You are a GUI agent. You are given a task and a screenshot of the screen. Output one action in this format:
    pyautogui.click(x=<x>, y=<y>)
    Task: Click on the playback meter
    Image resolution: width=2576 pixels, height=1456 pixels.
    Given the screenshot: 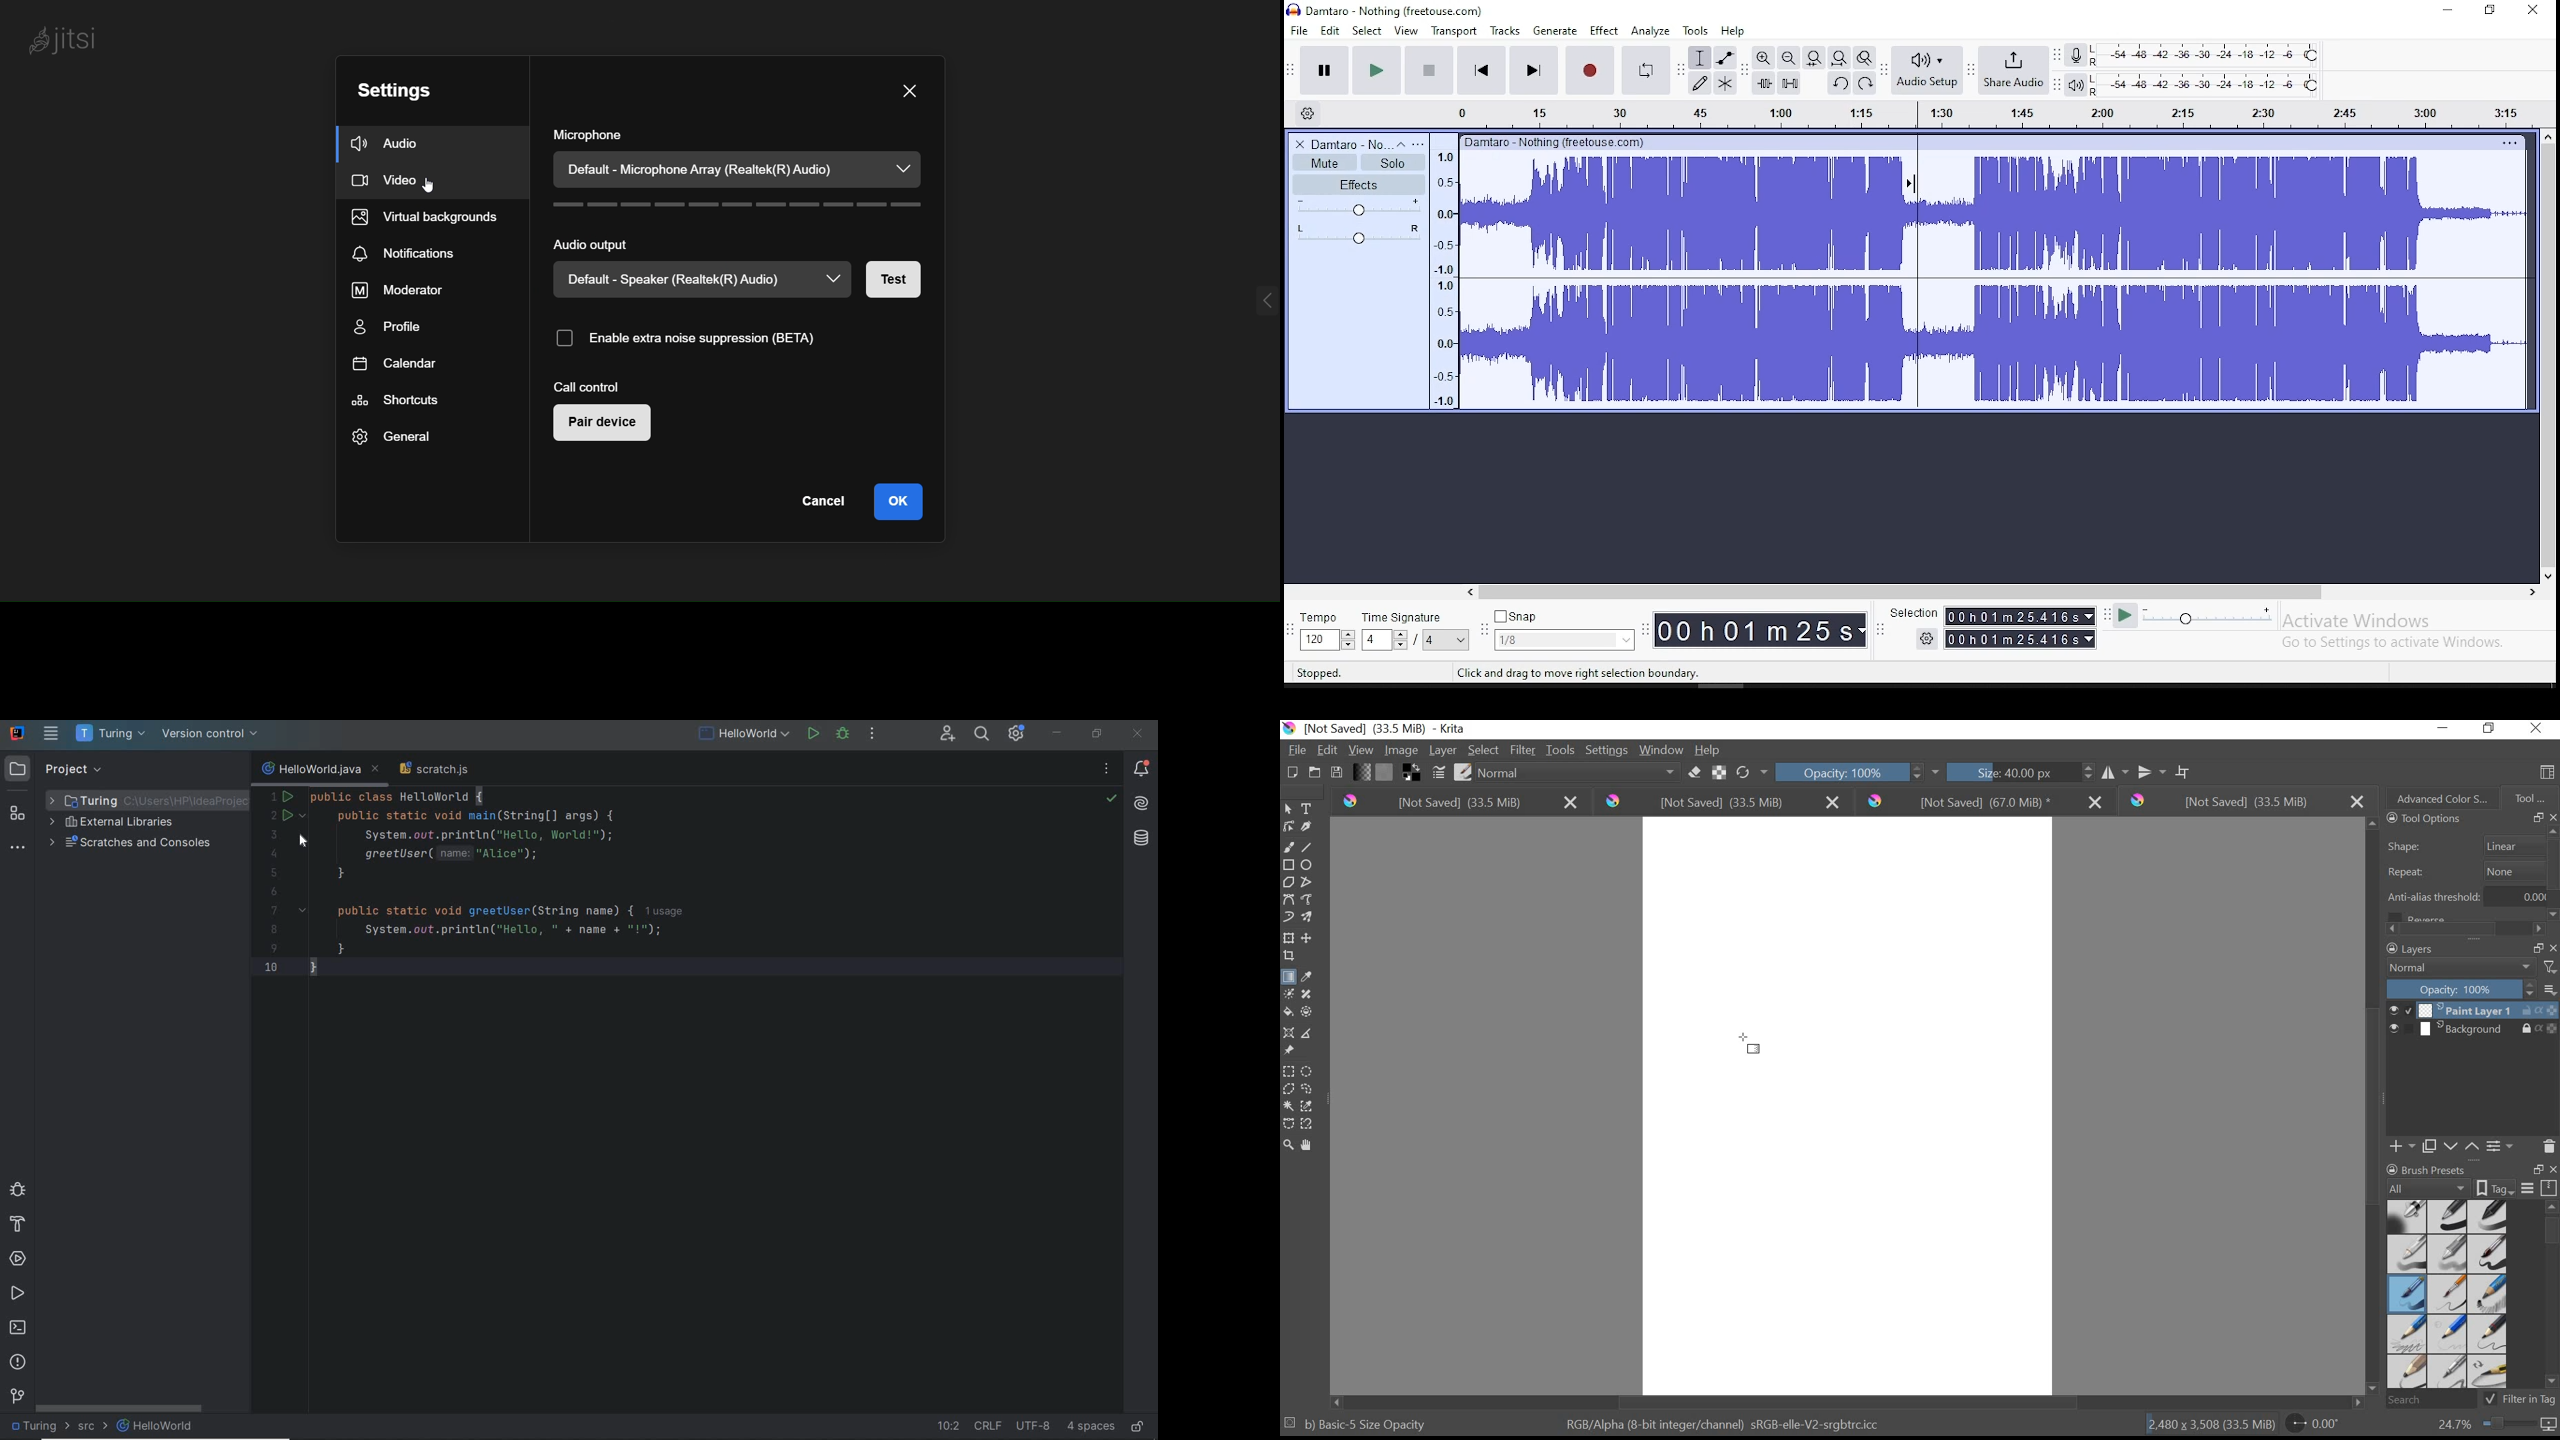 What is the action you would take?
    pyautogui.click(x=2076, y=84)
    